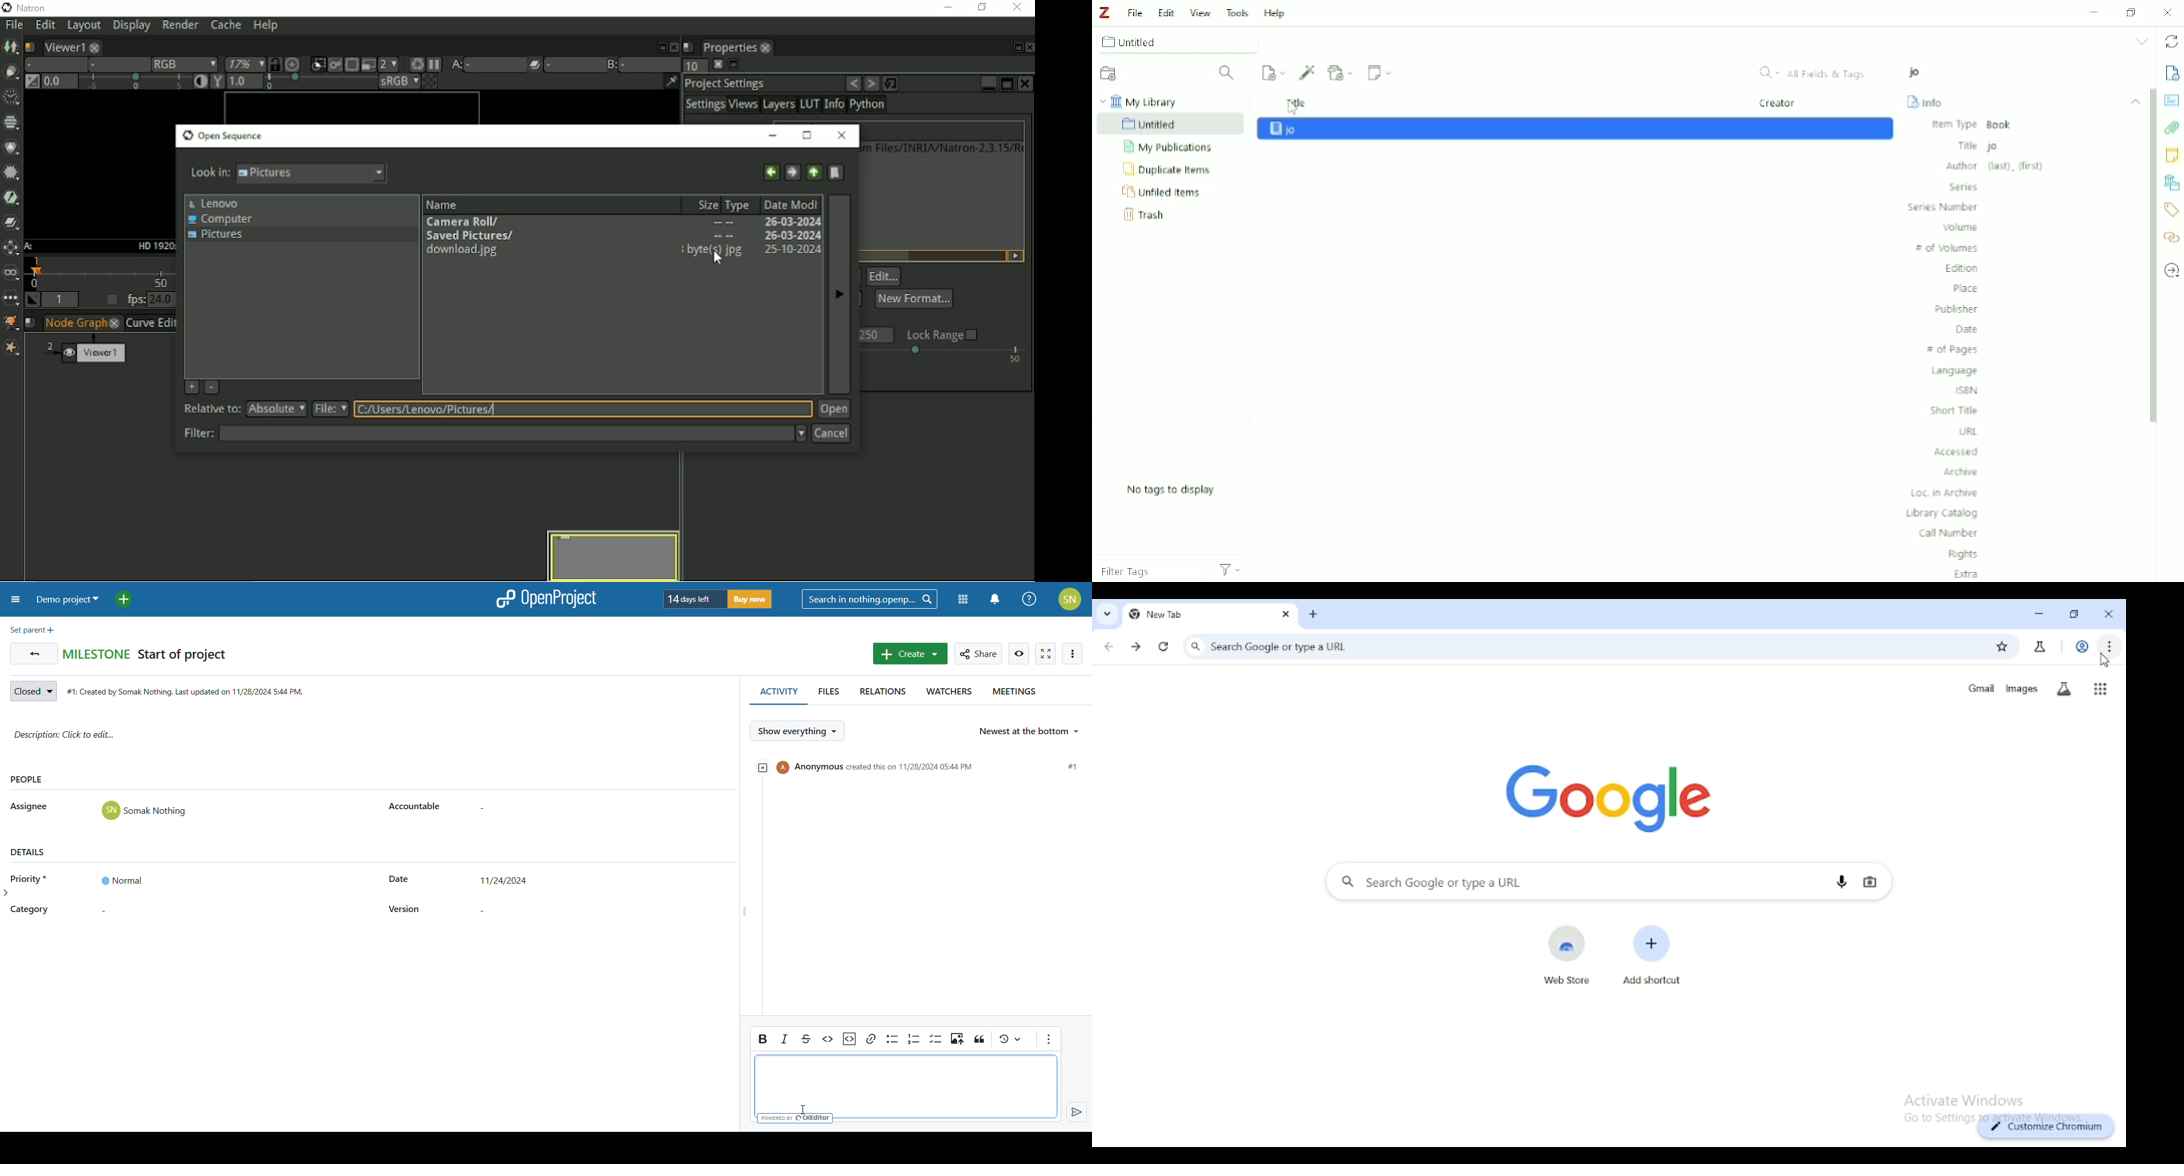 The height and width of the screenshot is (1176, 2184). What do you see at coordinates (370, 737) in the screenshot?
I see `description: click to add edit` at bounding box center [370, 737].